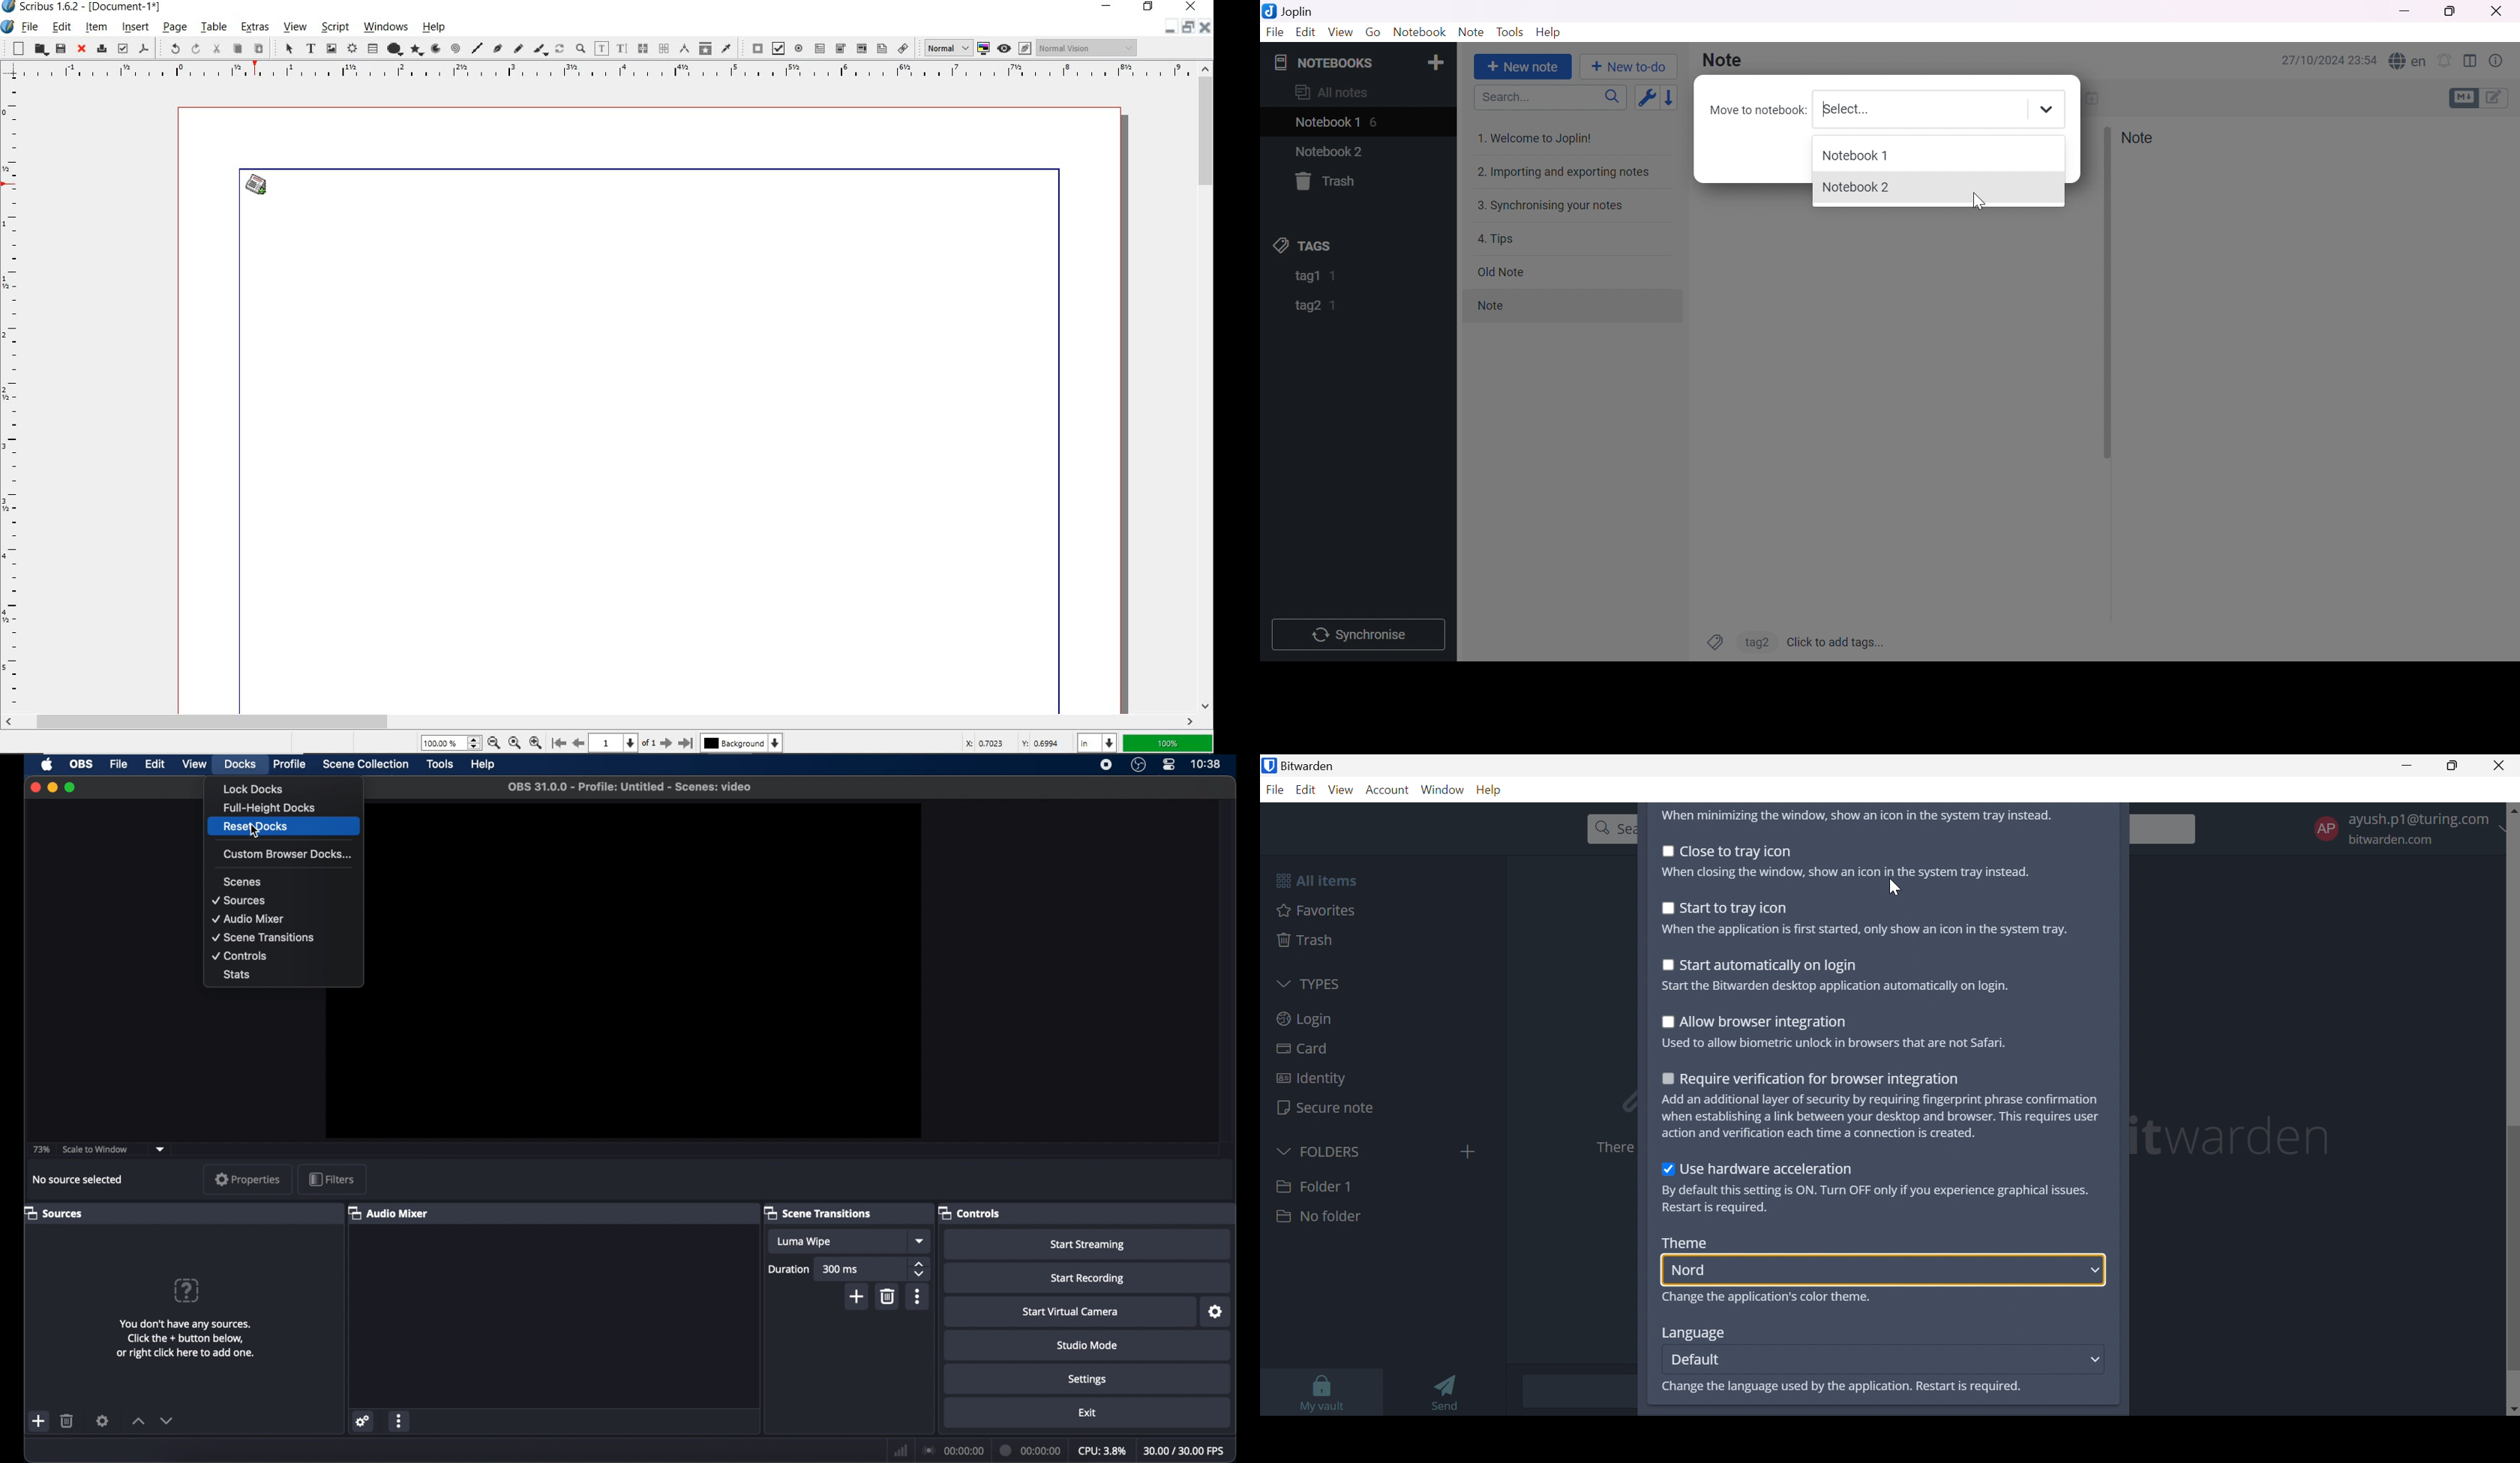 The image size is (2520, 1484). Describe the element at coordinates (1503, 98) in the screenshot. I see `Search...` at that location.